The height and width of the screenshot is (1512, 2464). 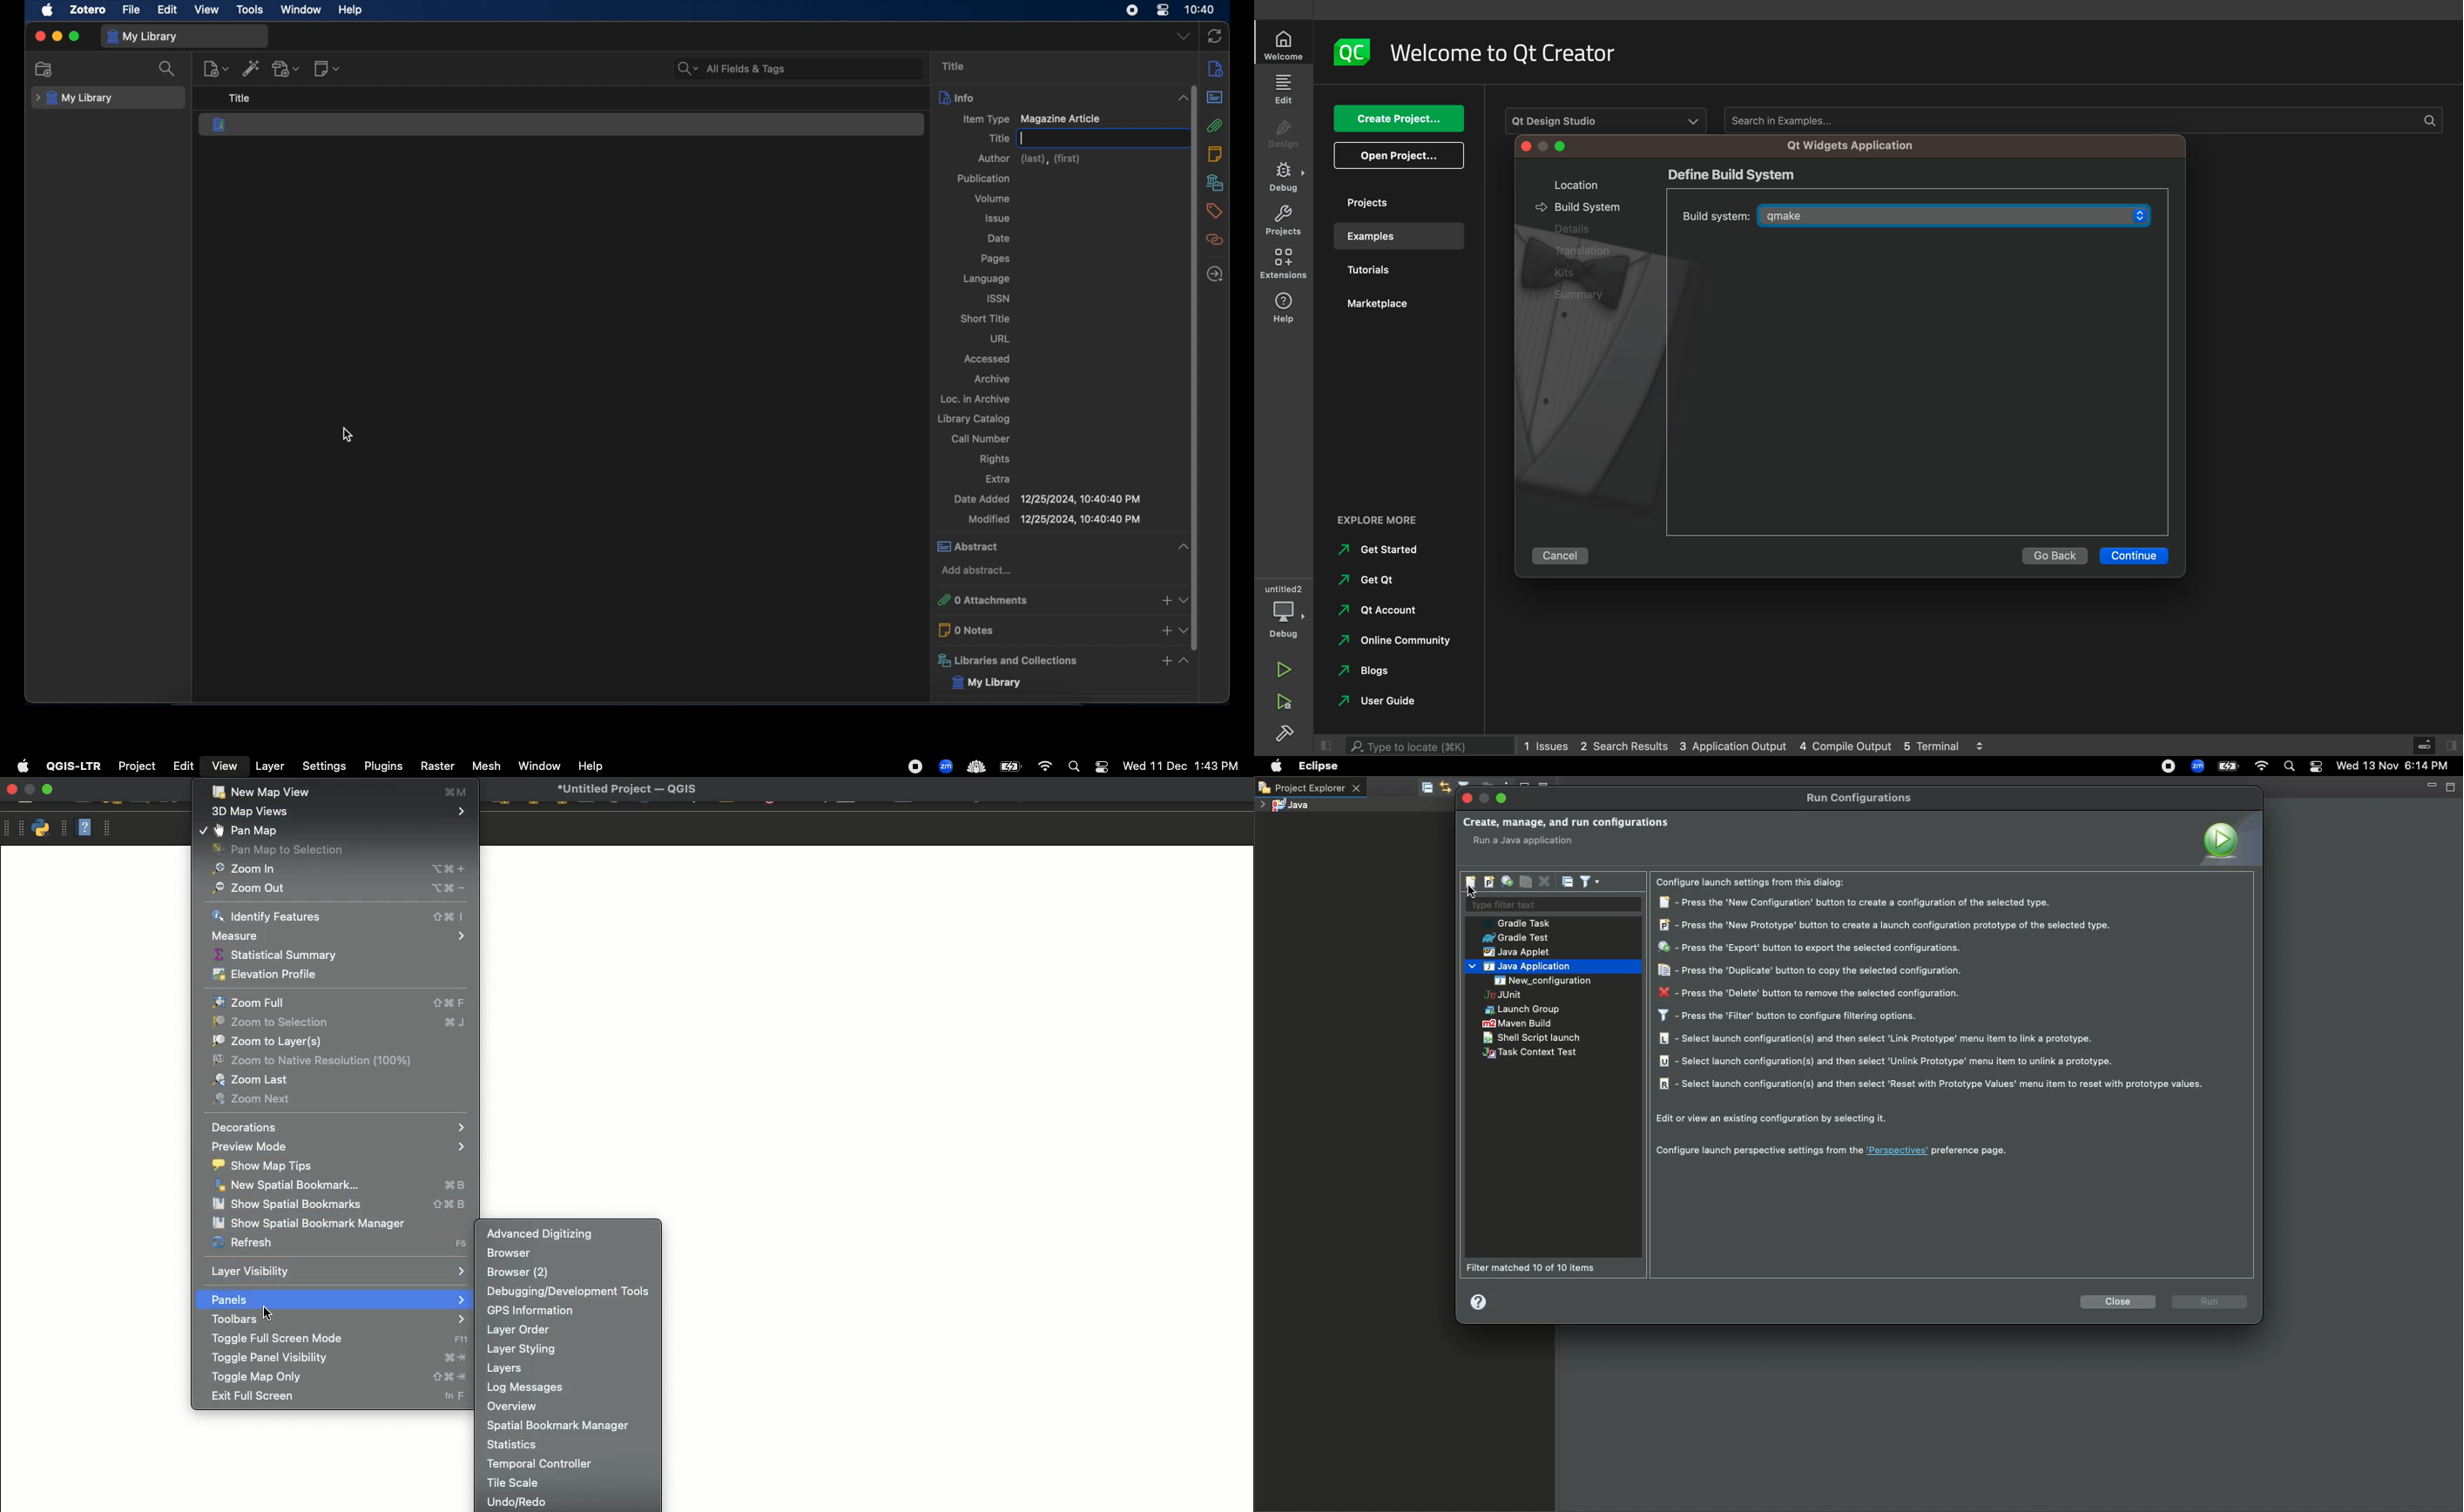 I want to click on 1 issues, so click(x=1546, y=743).